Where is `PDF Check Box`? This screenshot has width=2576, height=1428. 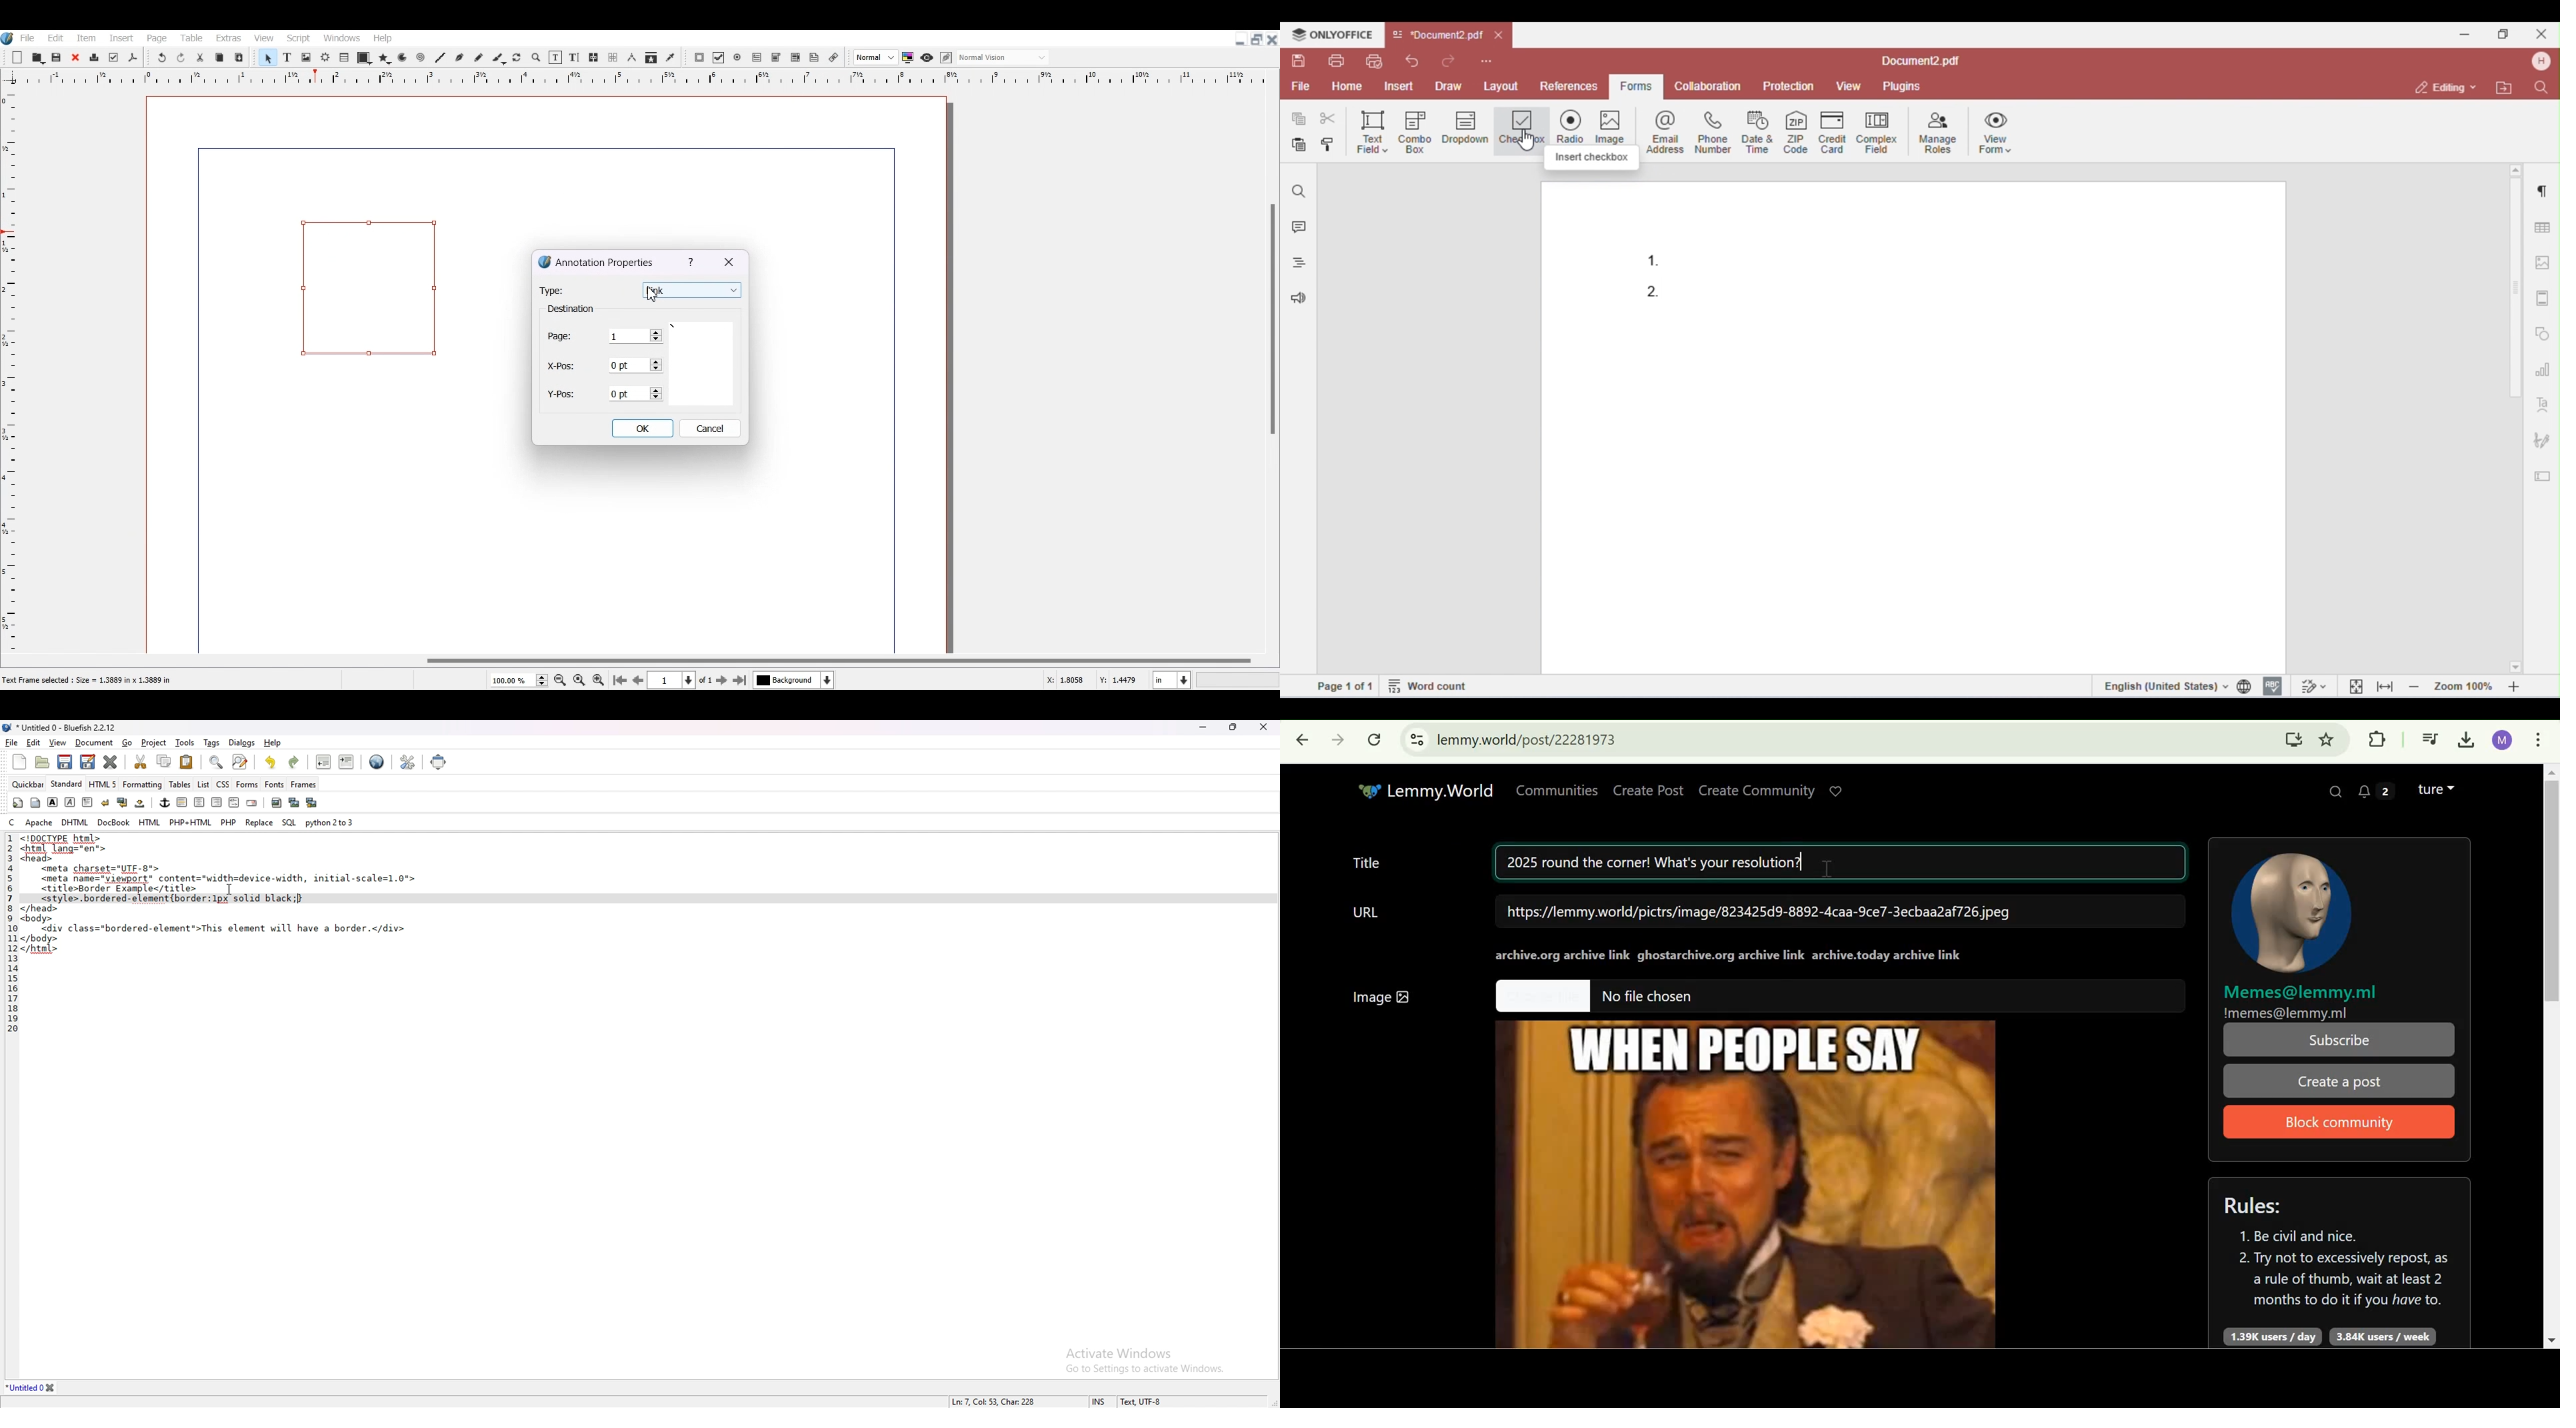
PDF Check Box is located at coordinates (719, 58).